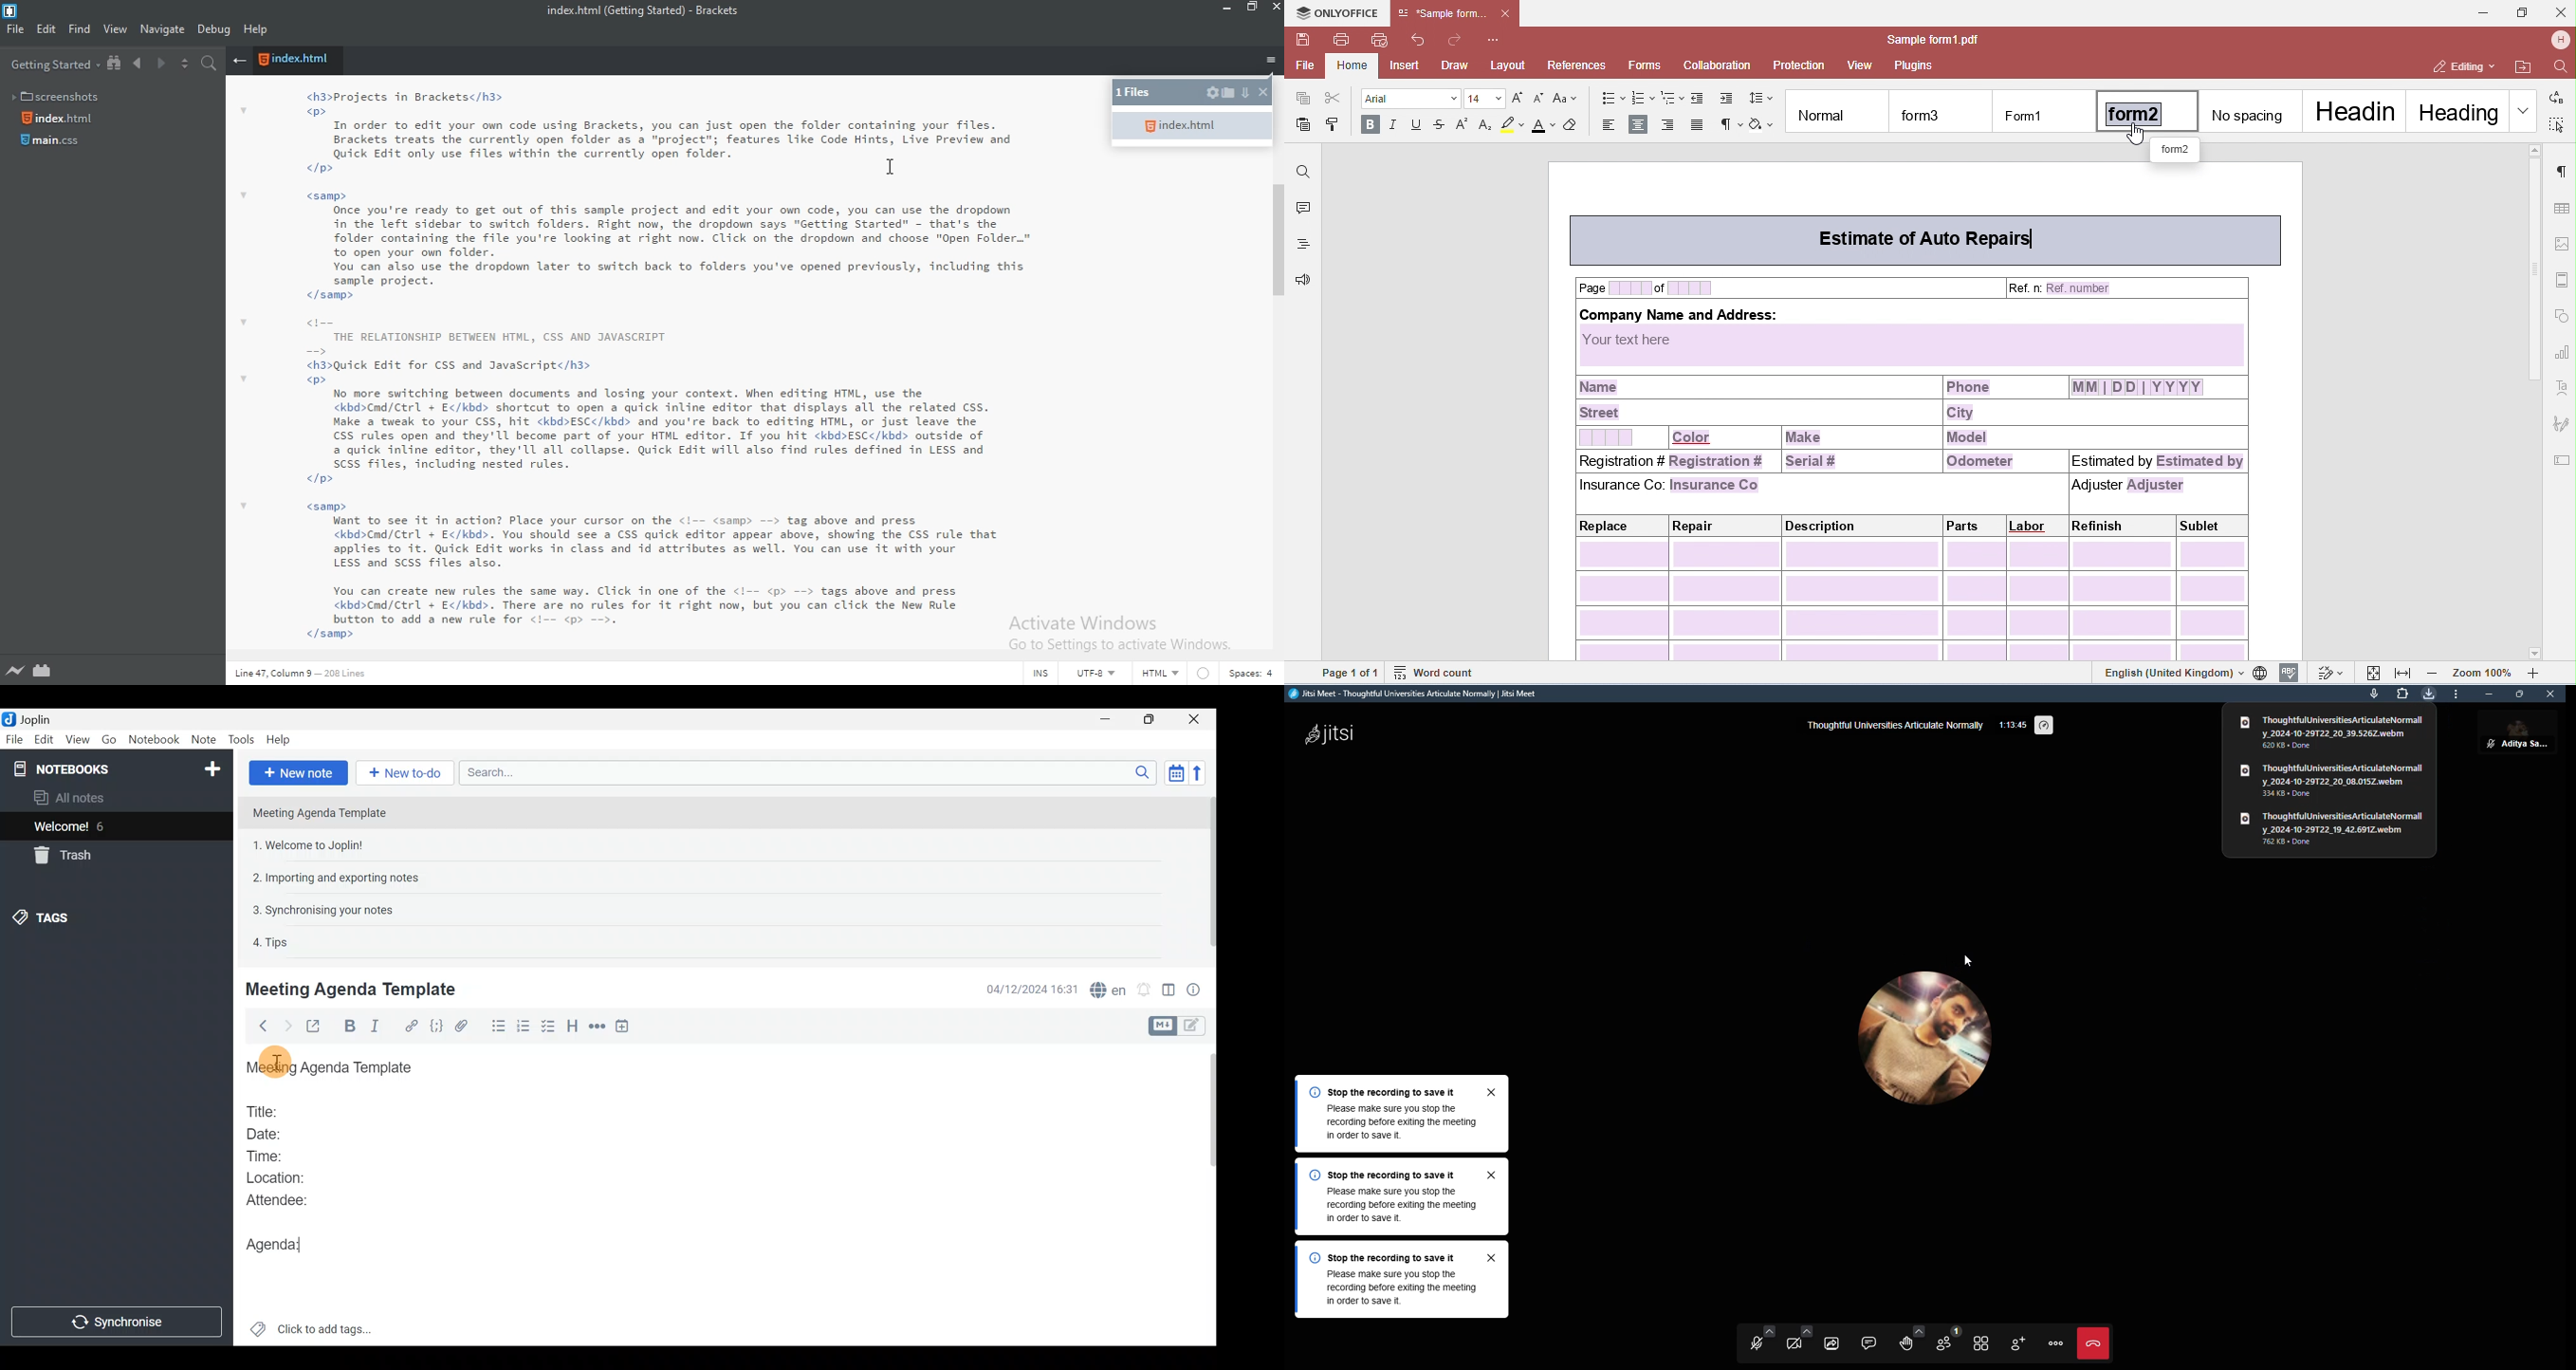 The image size is (2576, 1372). Describe the element at coordinates (1146, 989) in the screenshot. I see `Set alarm` at that location.